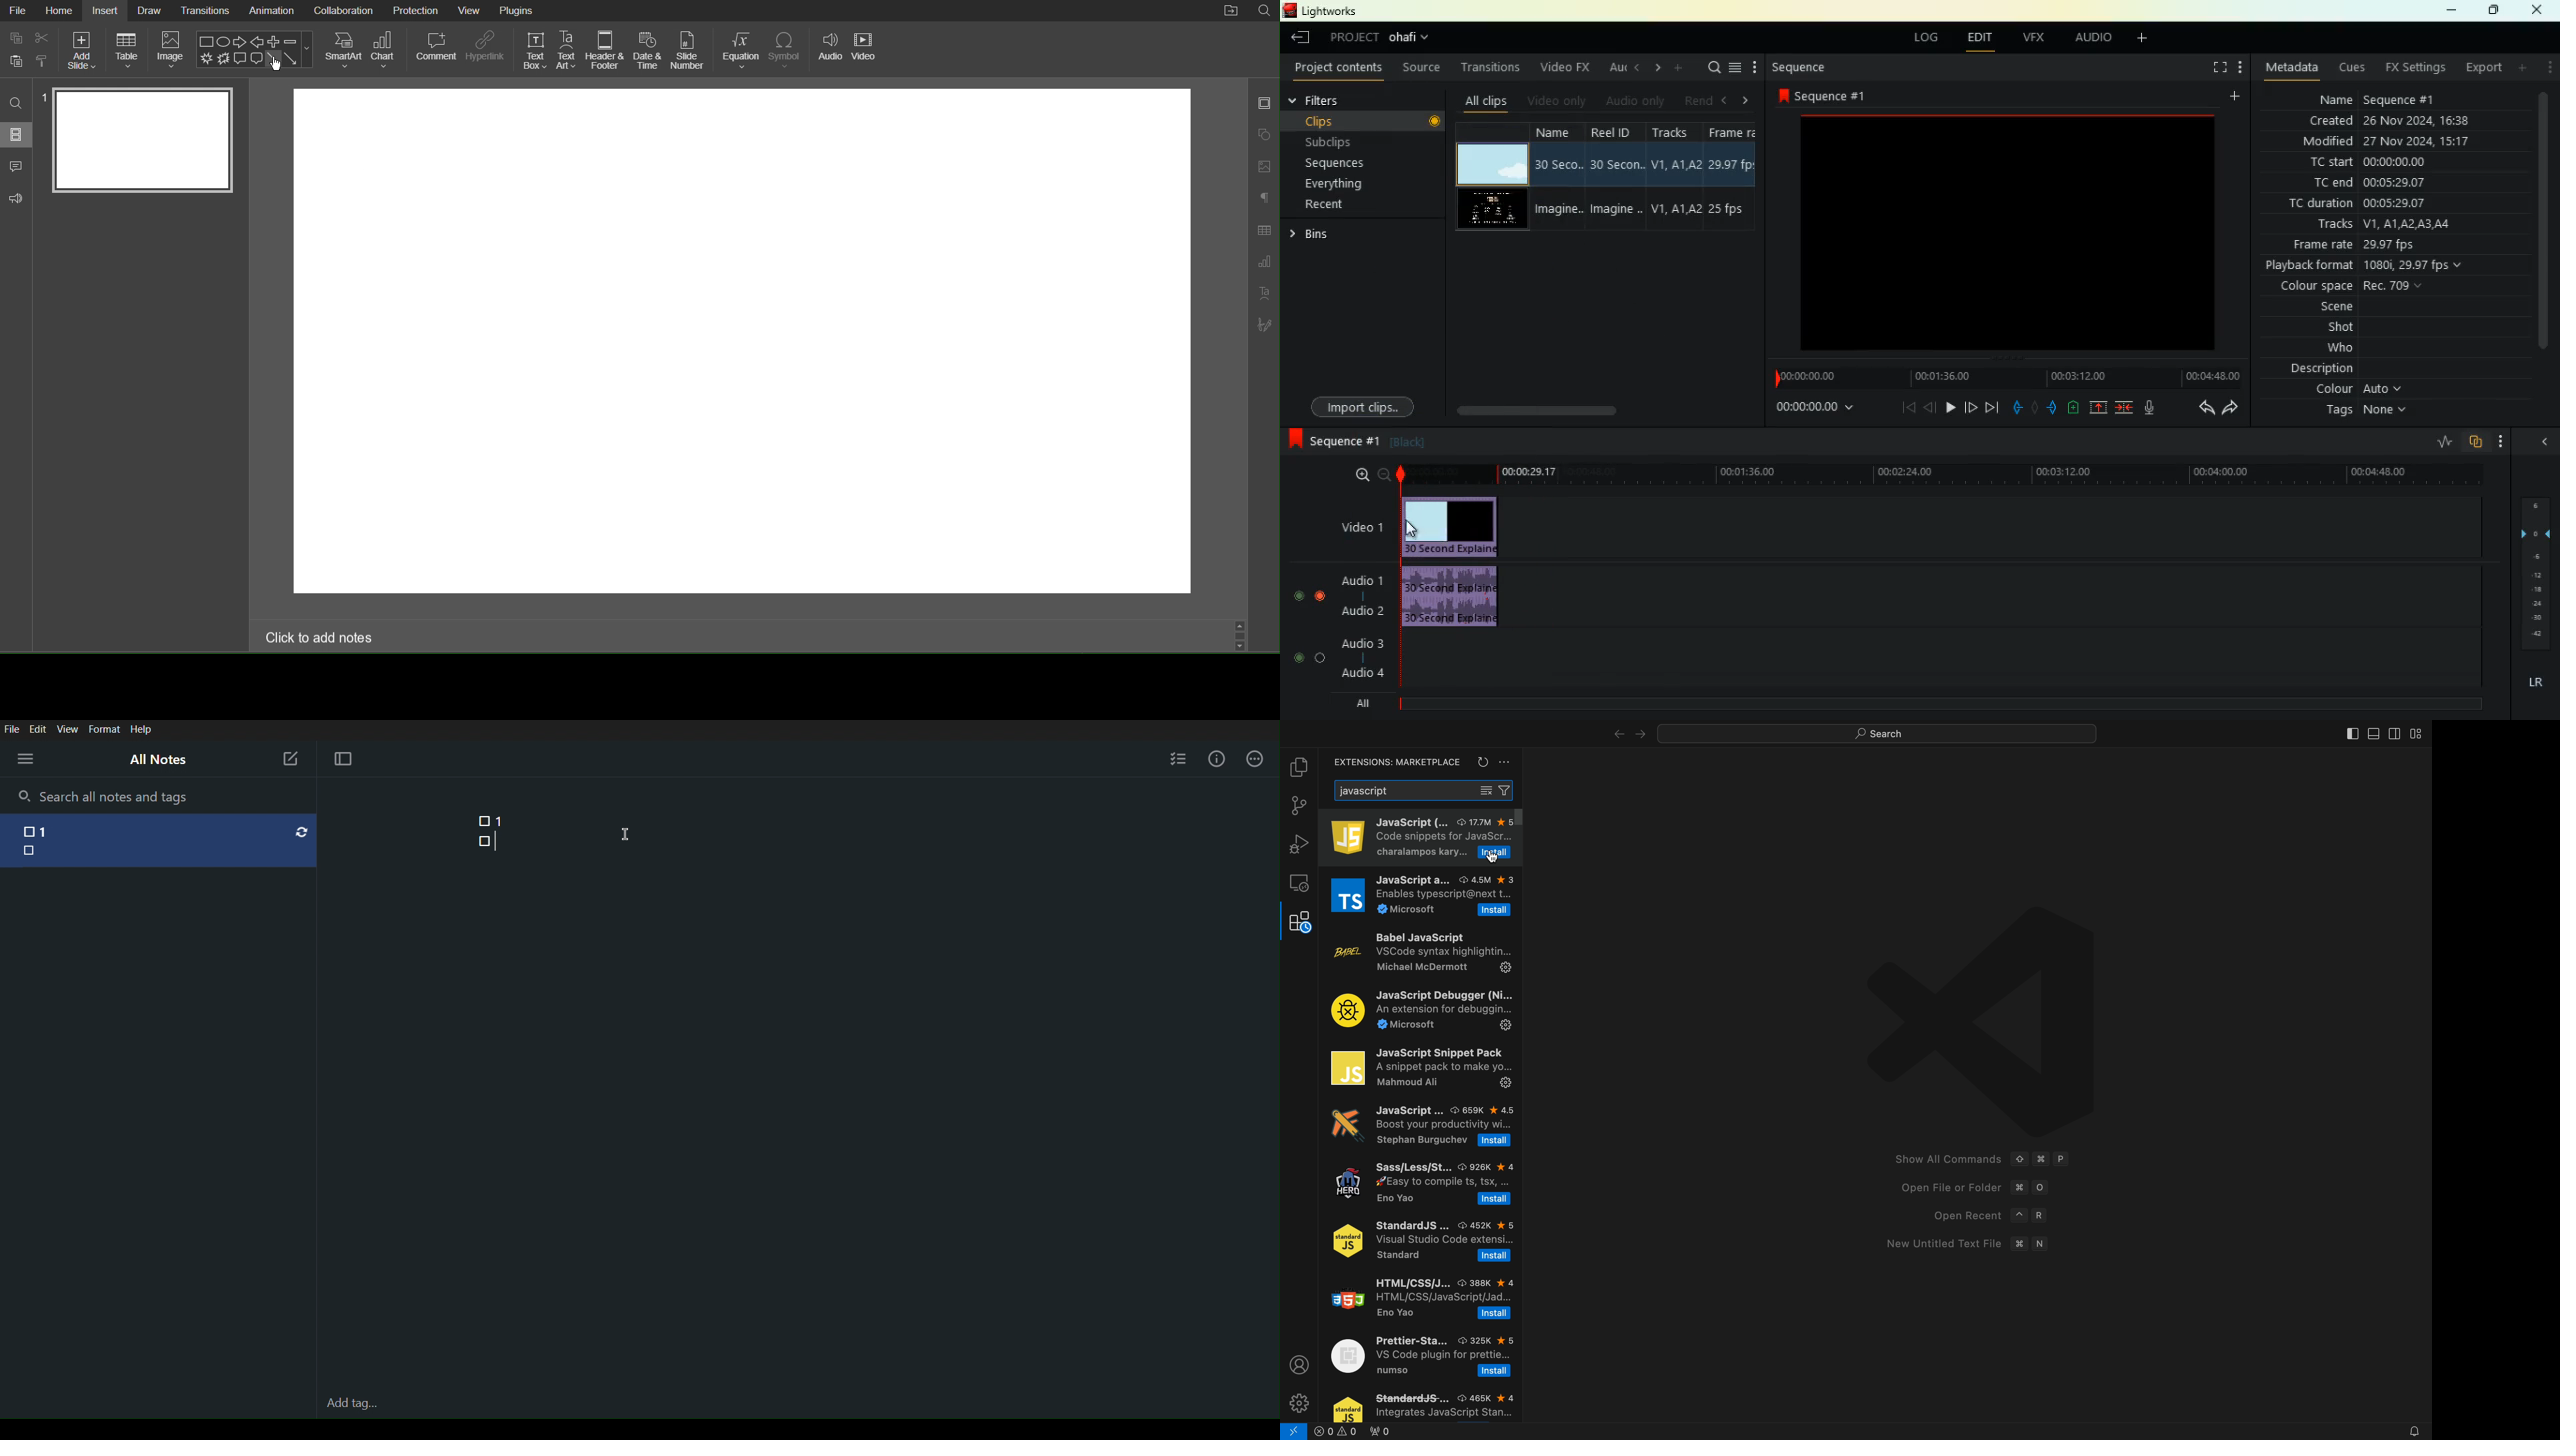 The height and width of the screenshot is (1456, 2576). I want to click on scene, so click(2315, 309).